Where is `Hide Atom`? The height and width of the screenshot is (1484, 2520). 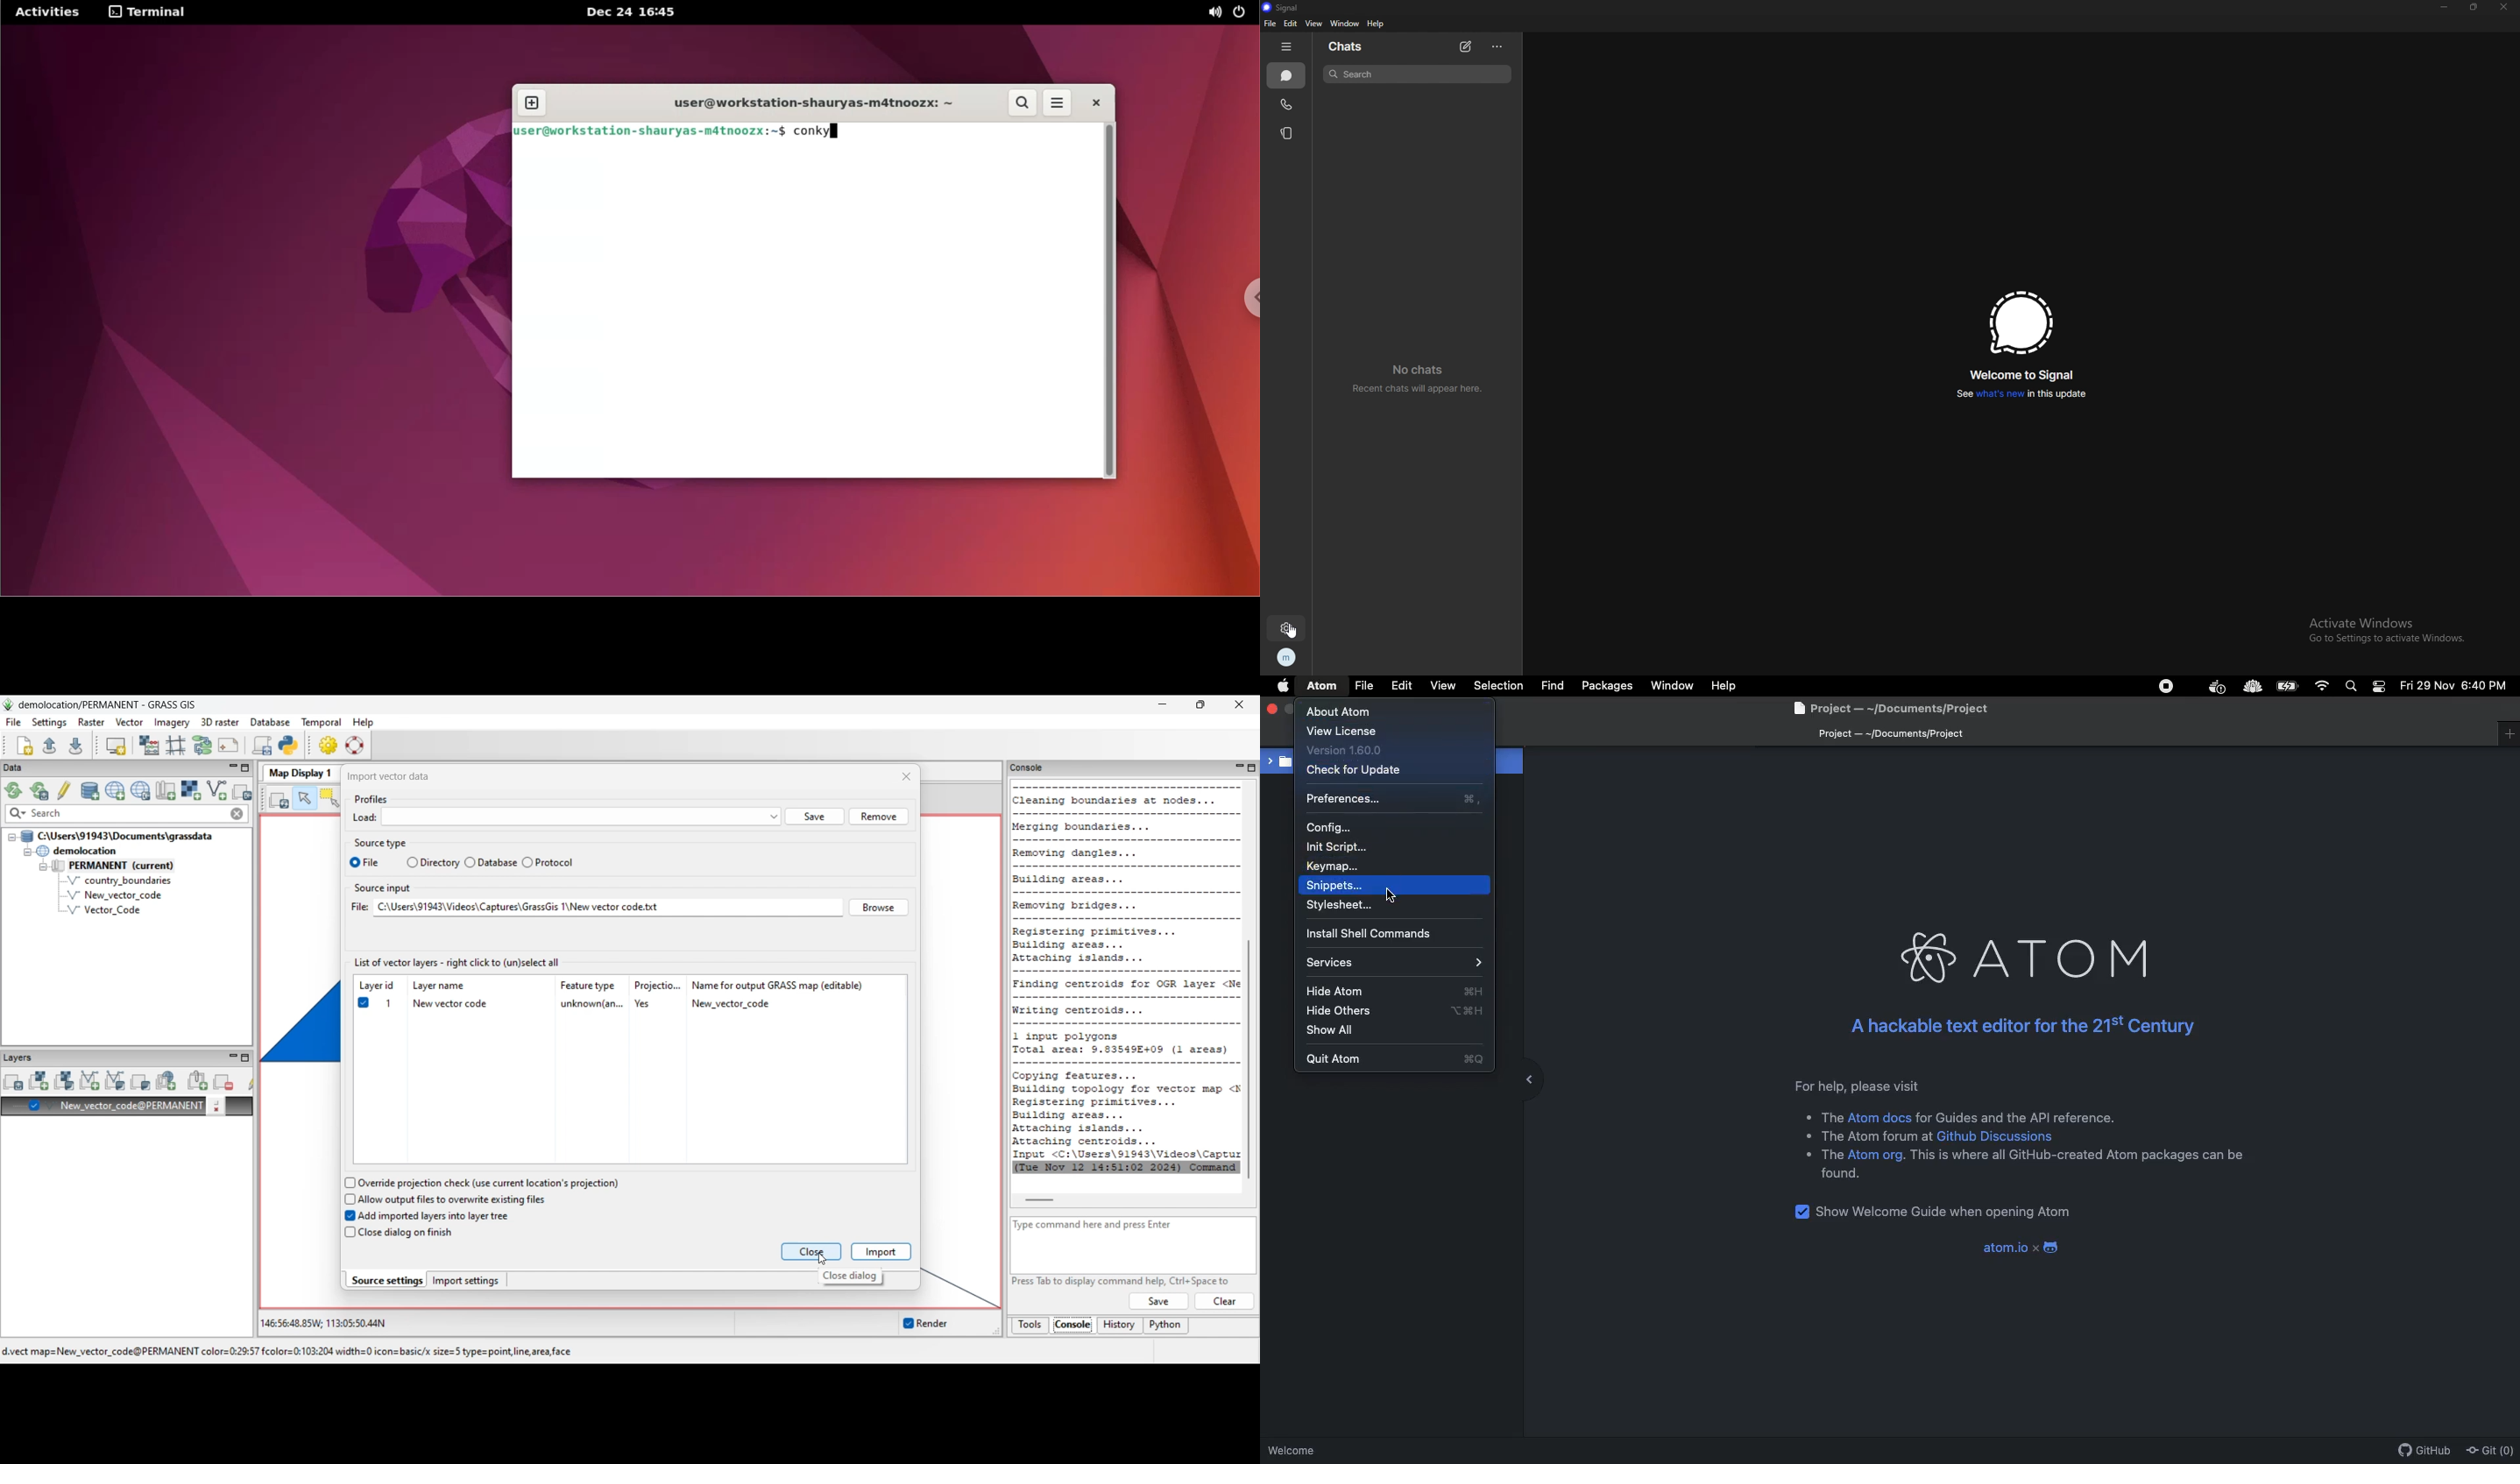 Hide Atom is located at coordinates (1396, 990).